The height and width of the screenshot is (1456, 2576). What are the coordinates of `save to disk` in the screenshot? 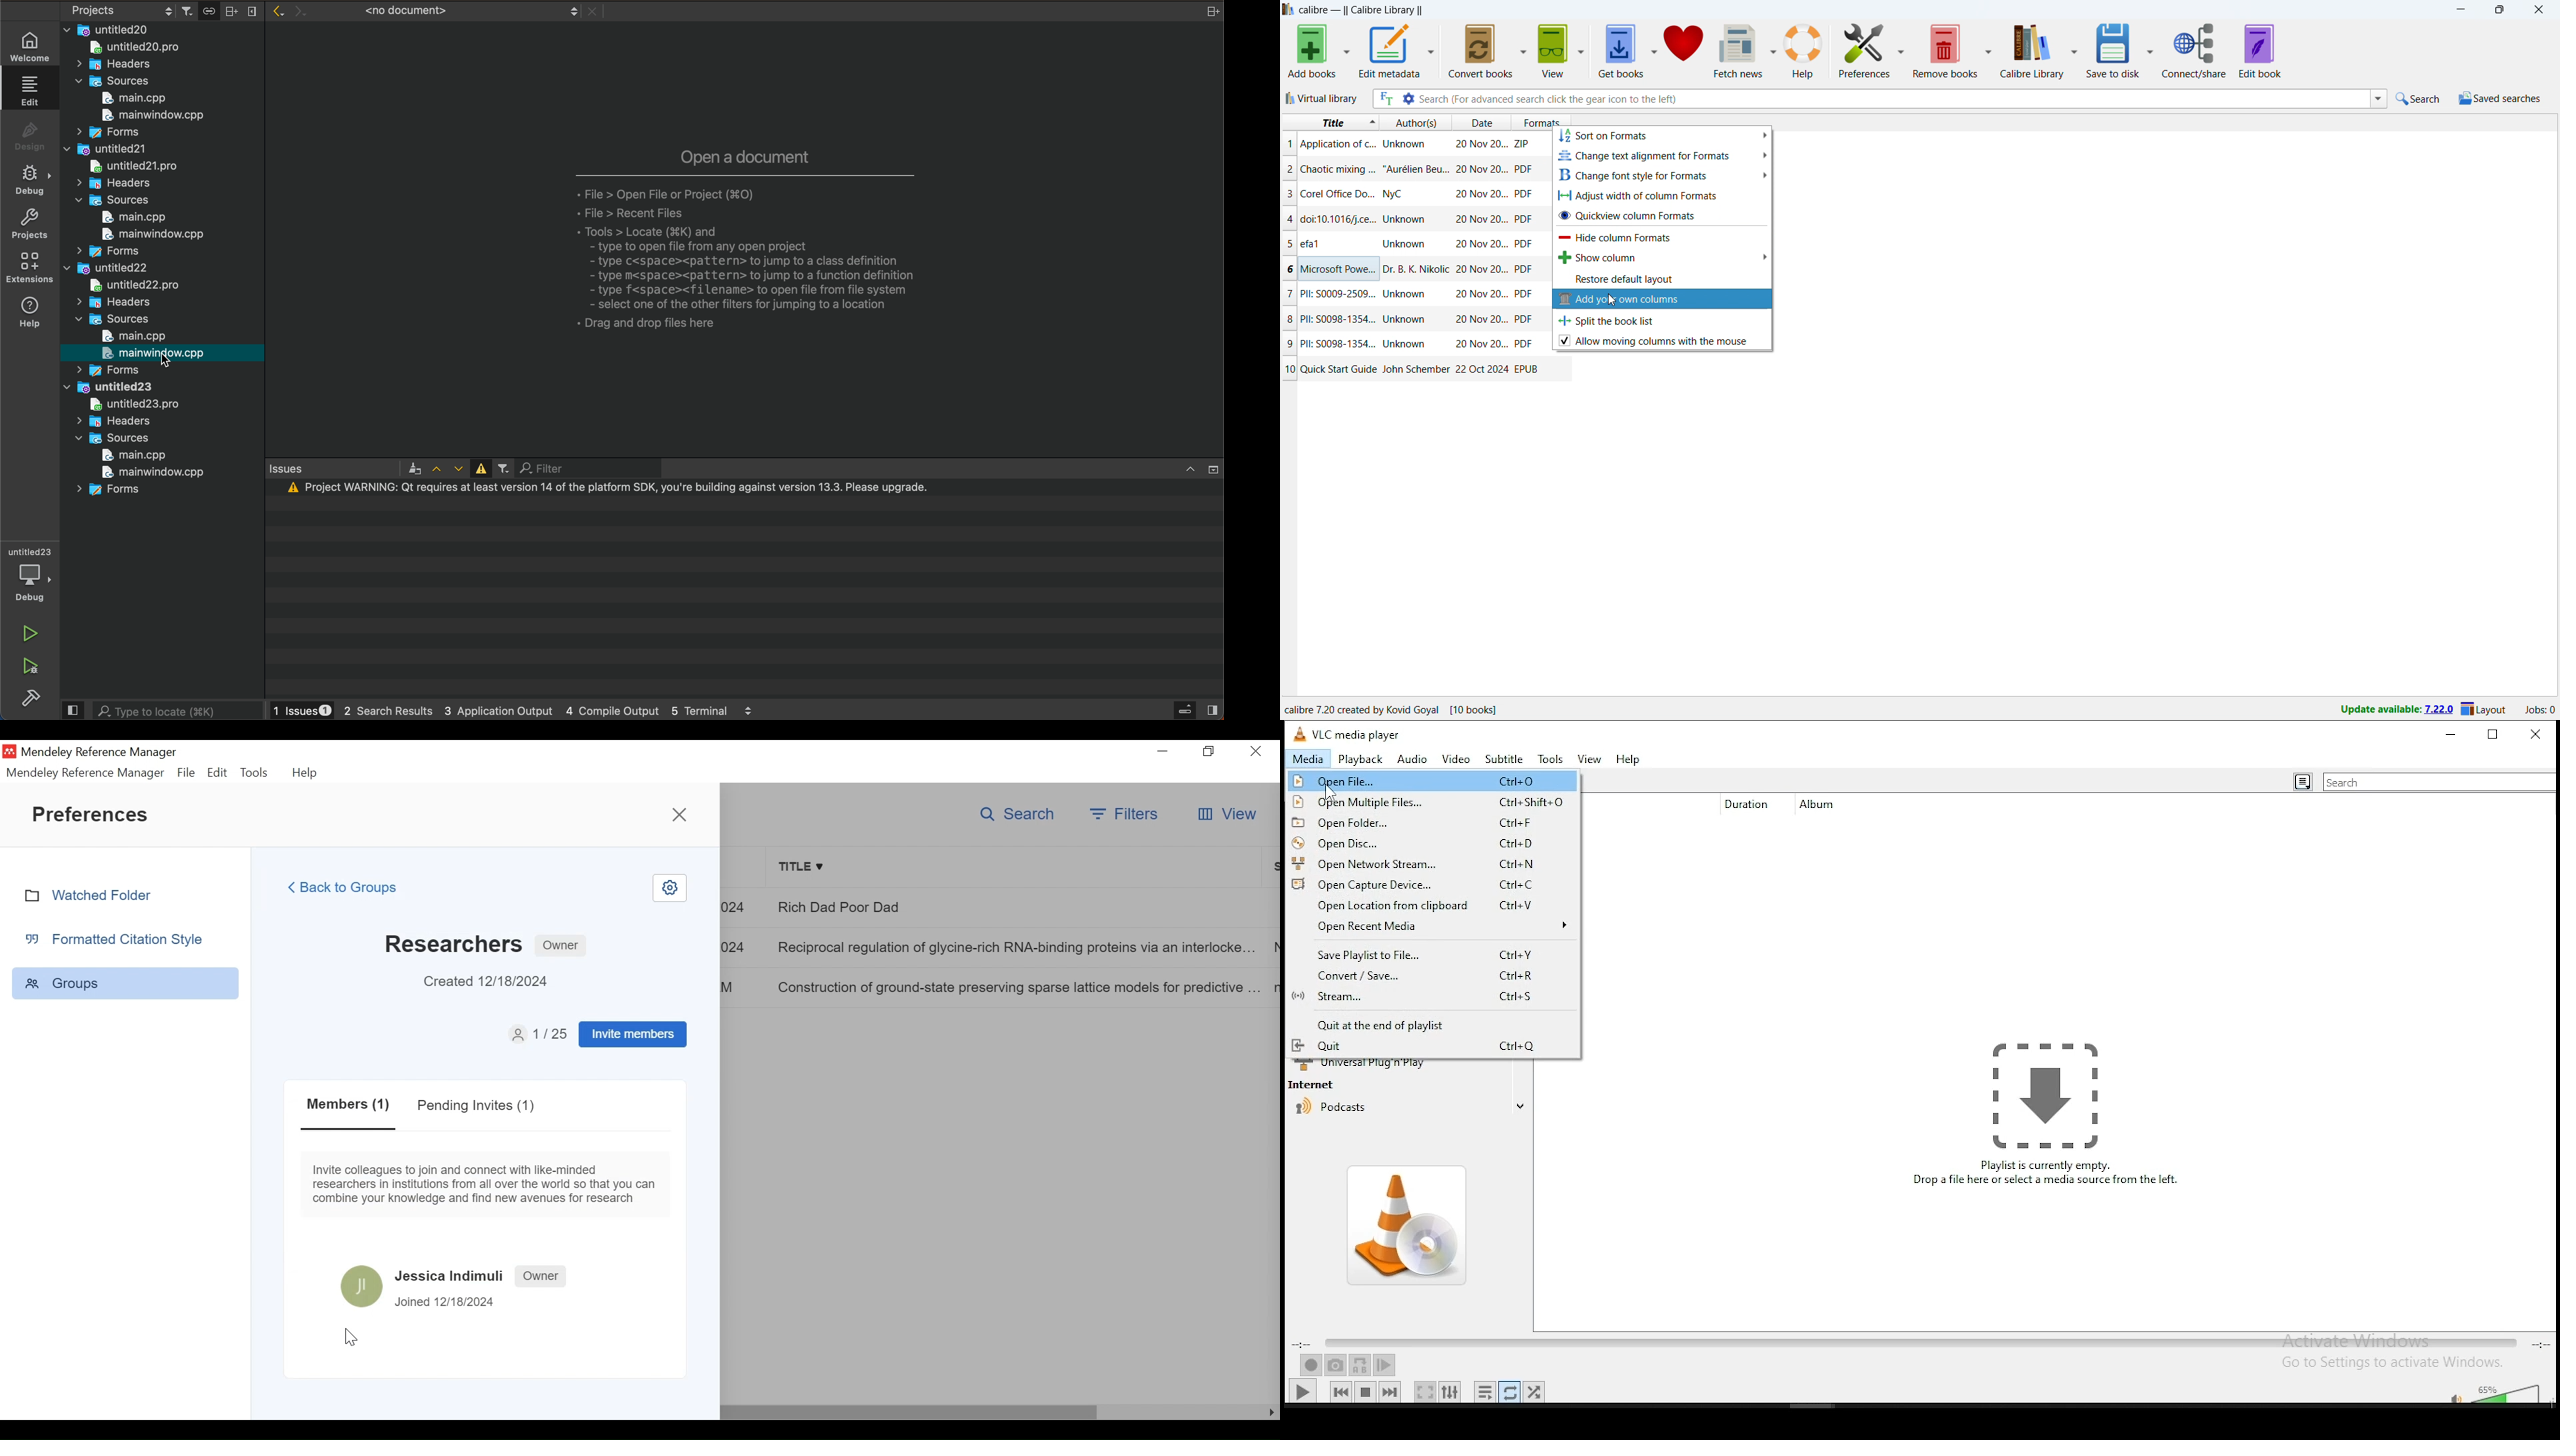 It's located at (2113, 50).